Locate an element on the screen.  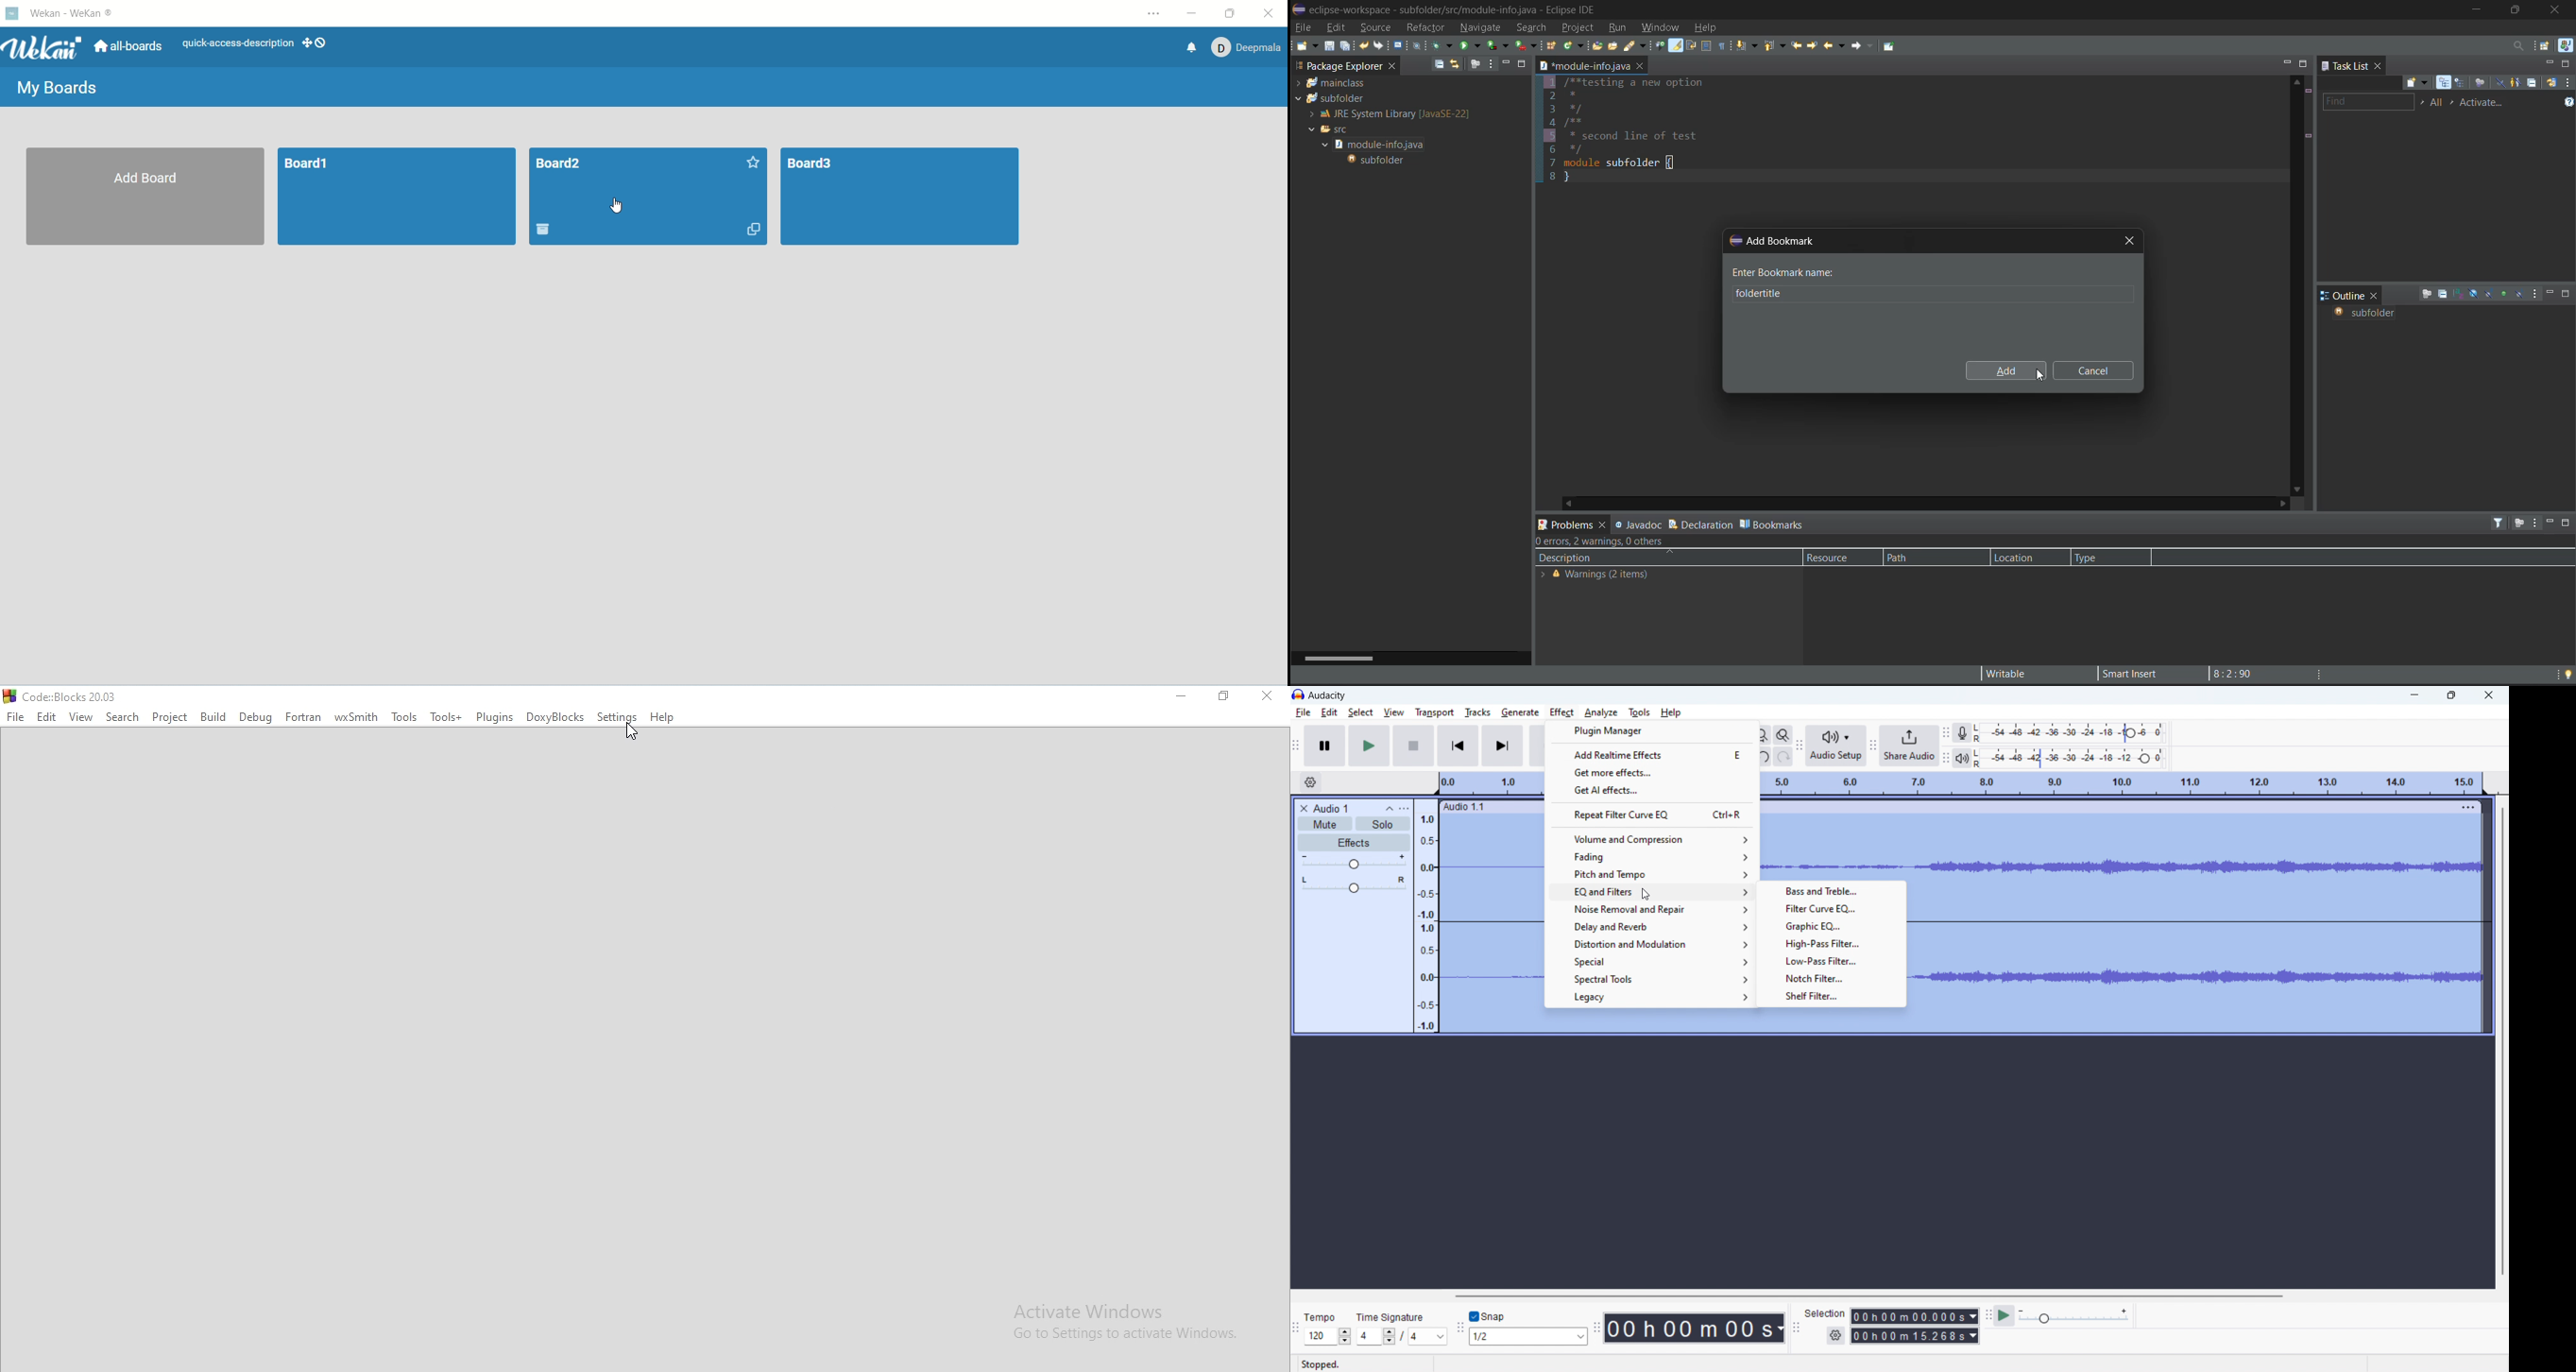
00h00m00.000s (start time) is located at coordinates (1915, 1315).